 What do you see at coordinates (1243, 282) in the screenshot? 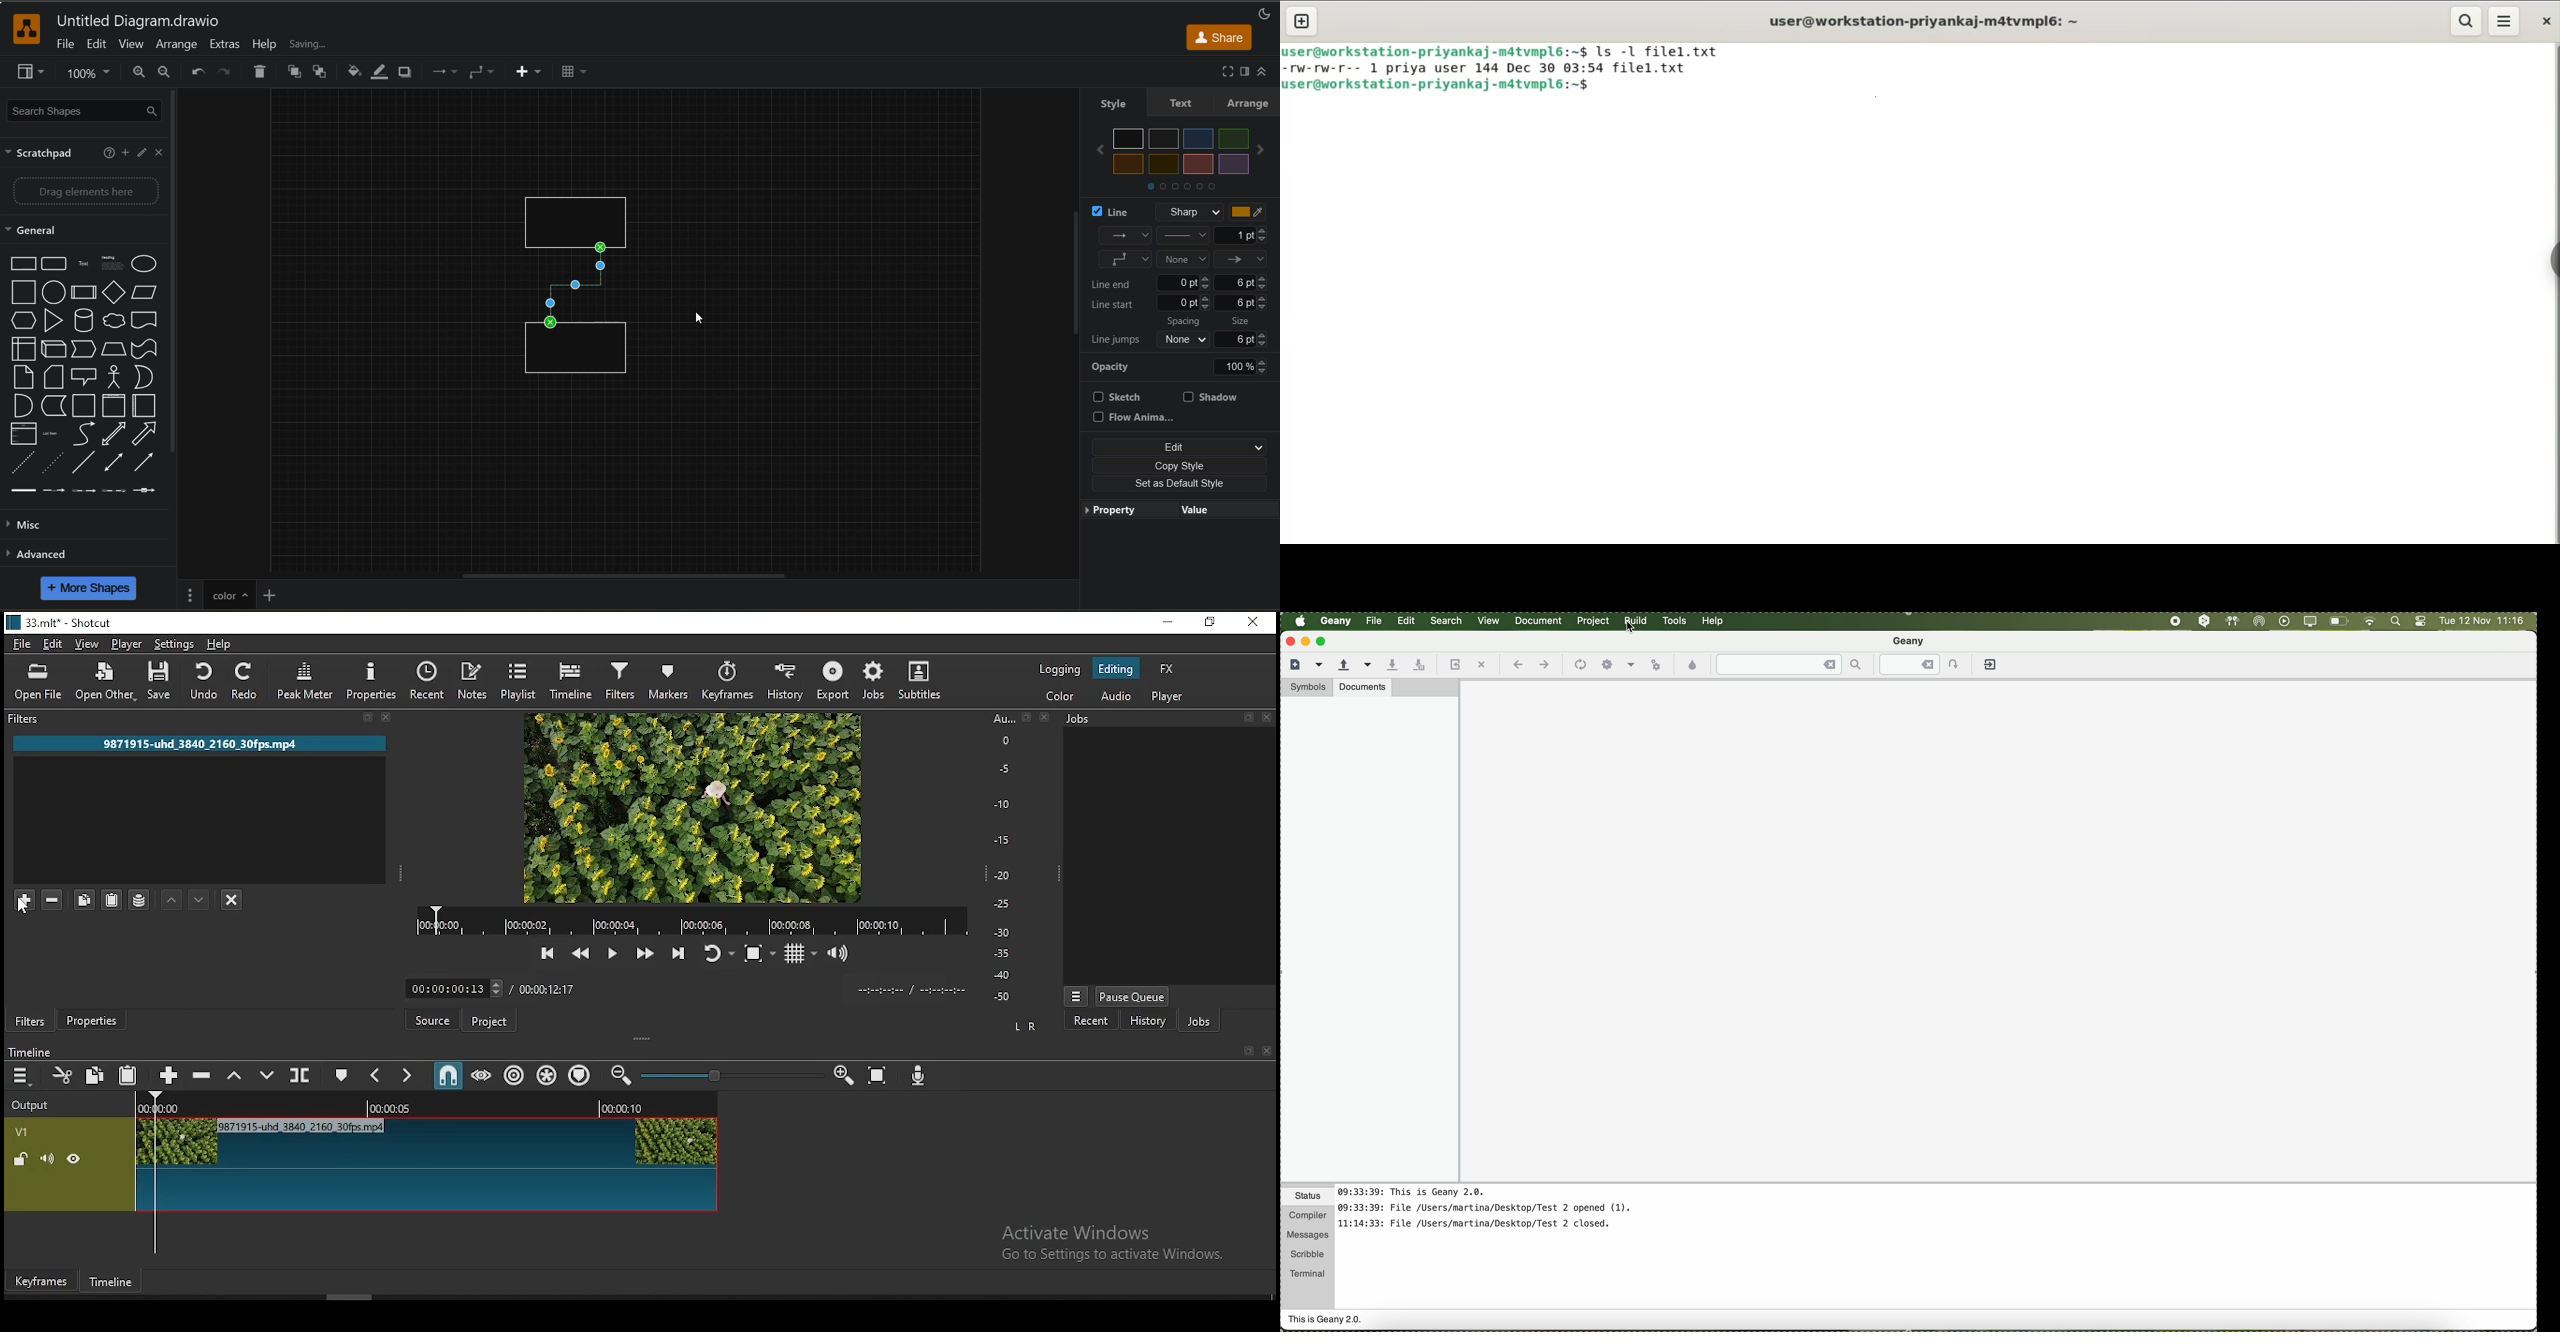
I see `6pt` at bounding box center [1243, 282].